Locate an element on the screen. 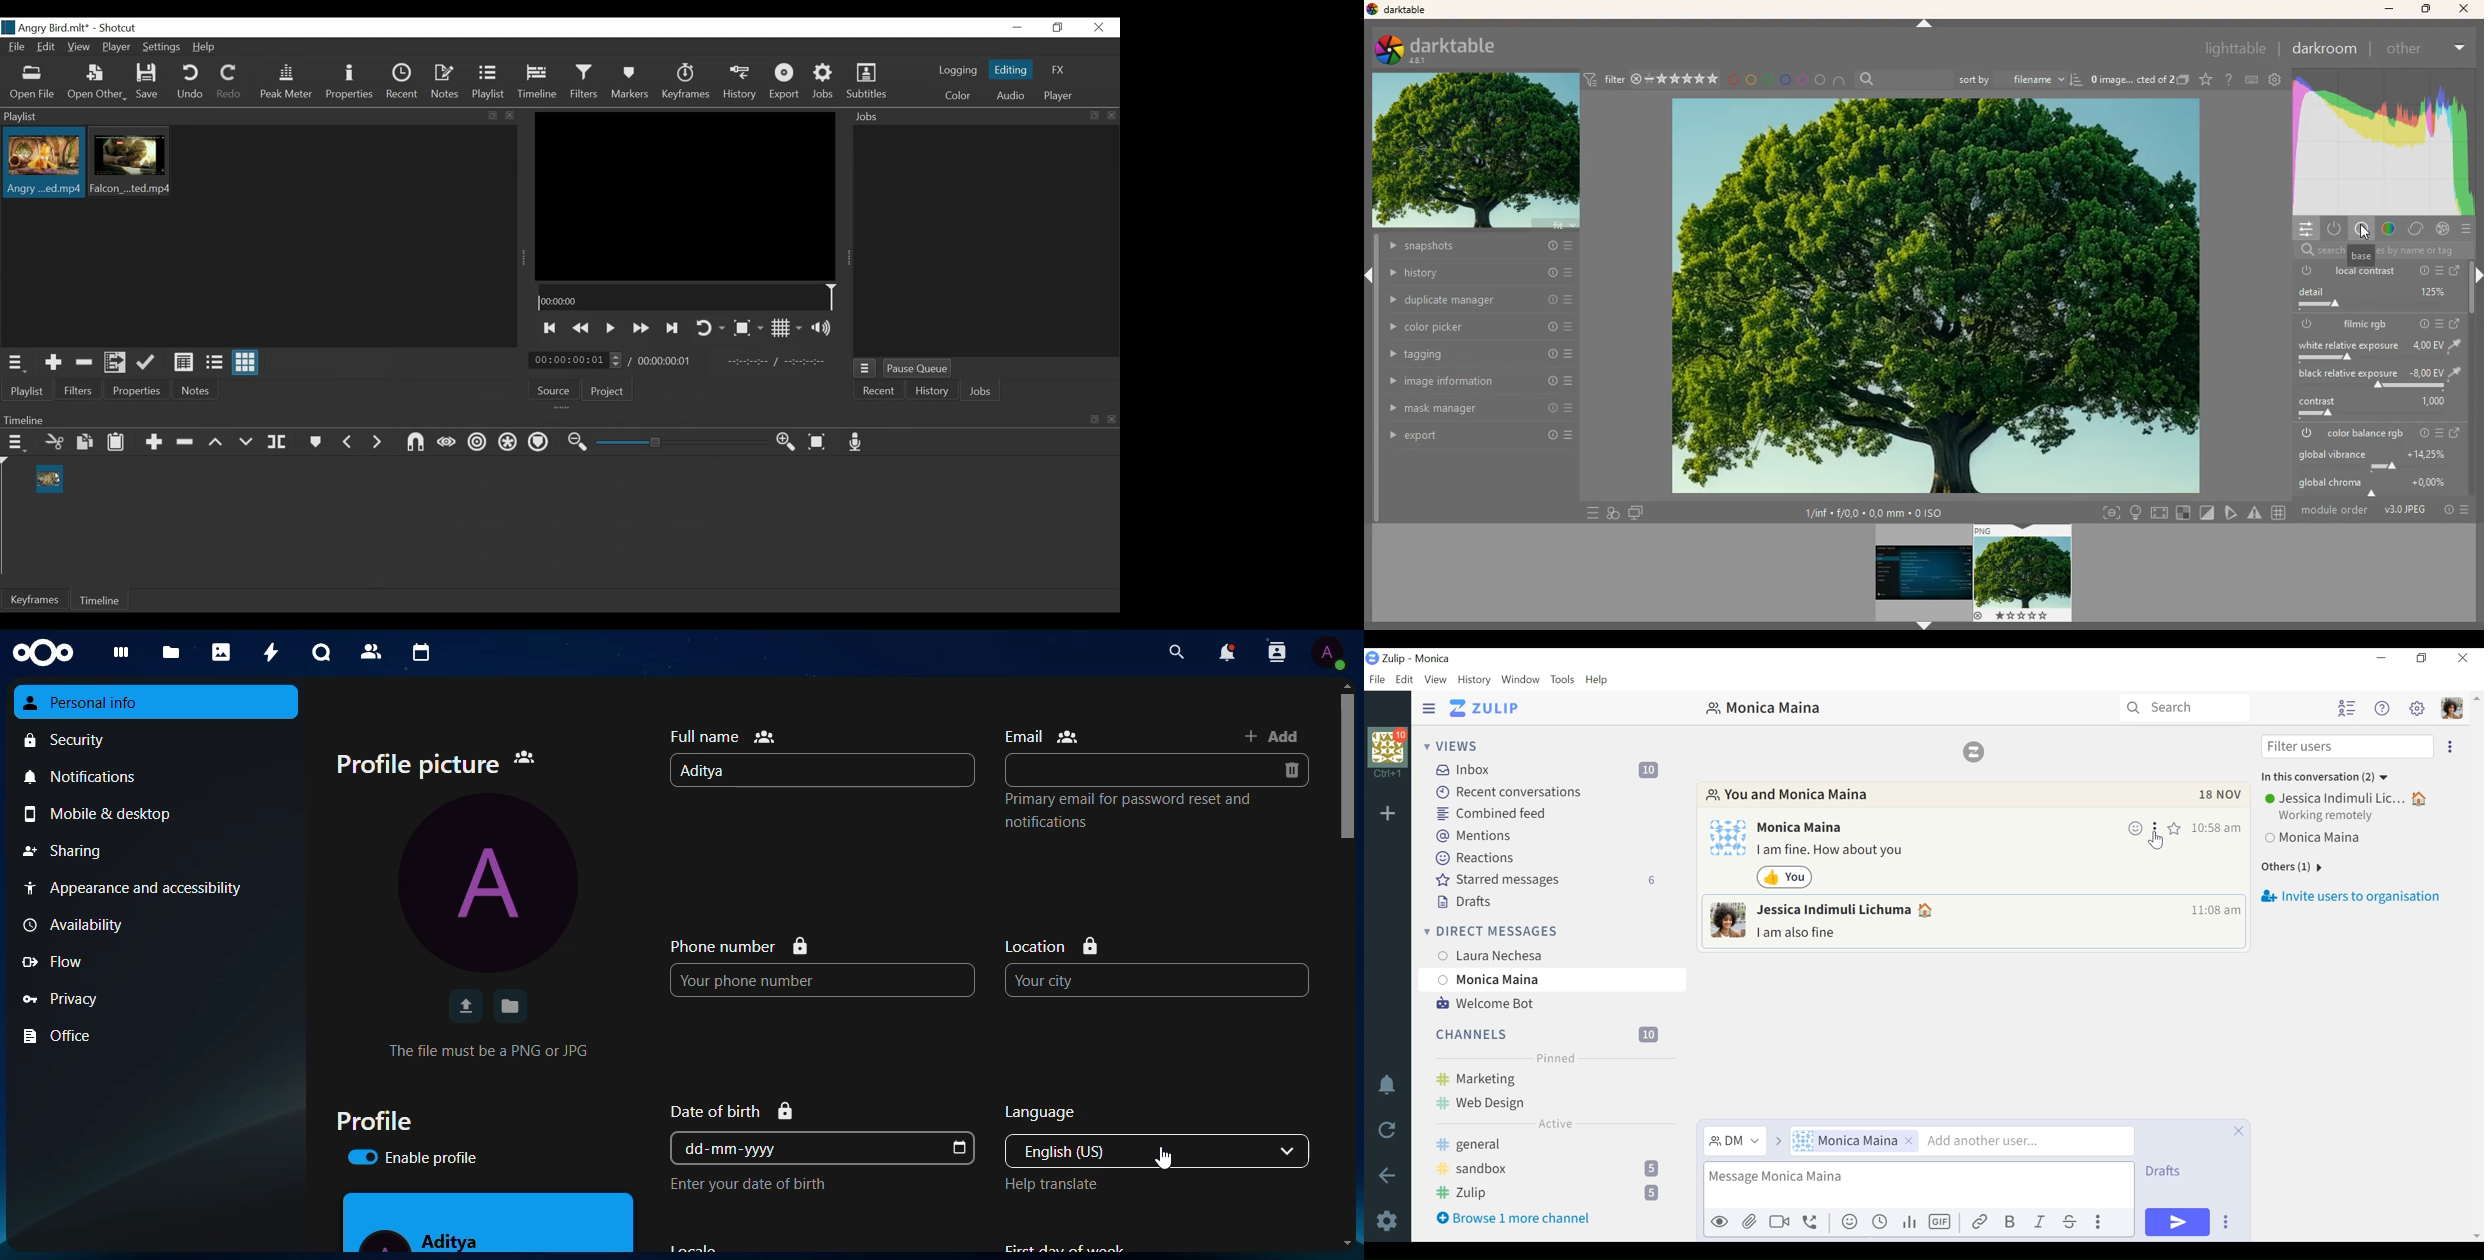 The width and height of the screenshot is (2492, 1260). flow is located at coordinates (62, 962).